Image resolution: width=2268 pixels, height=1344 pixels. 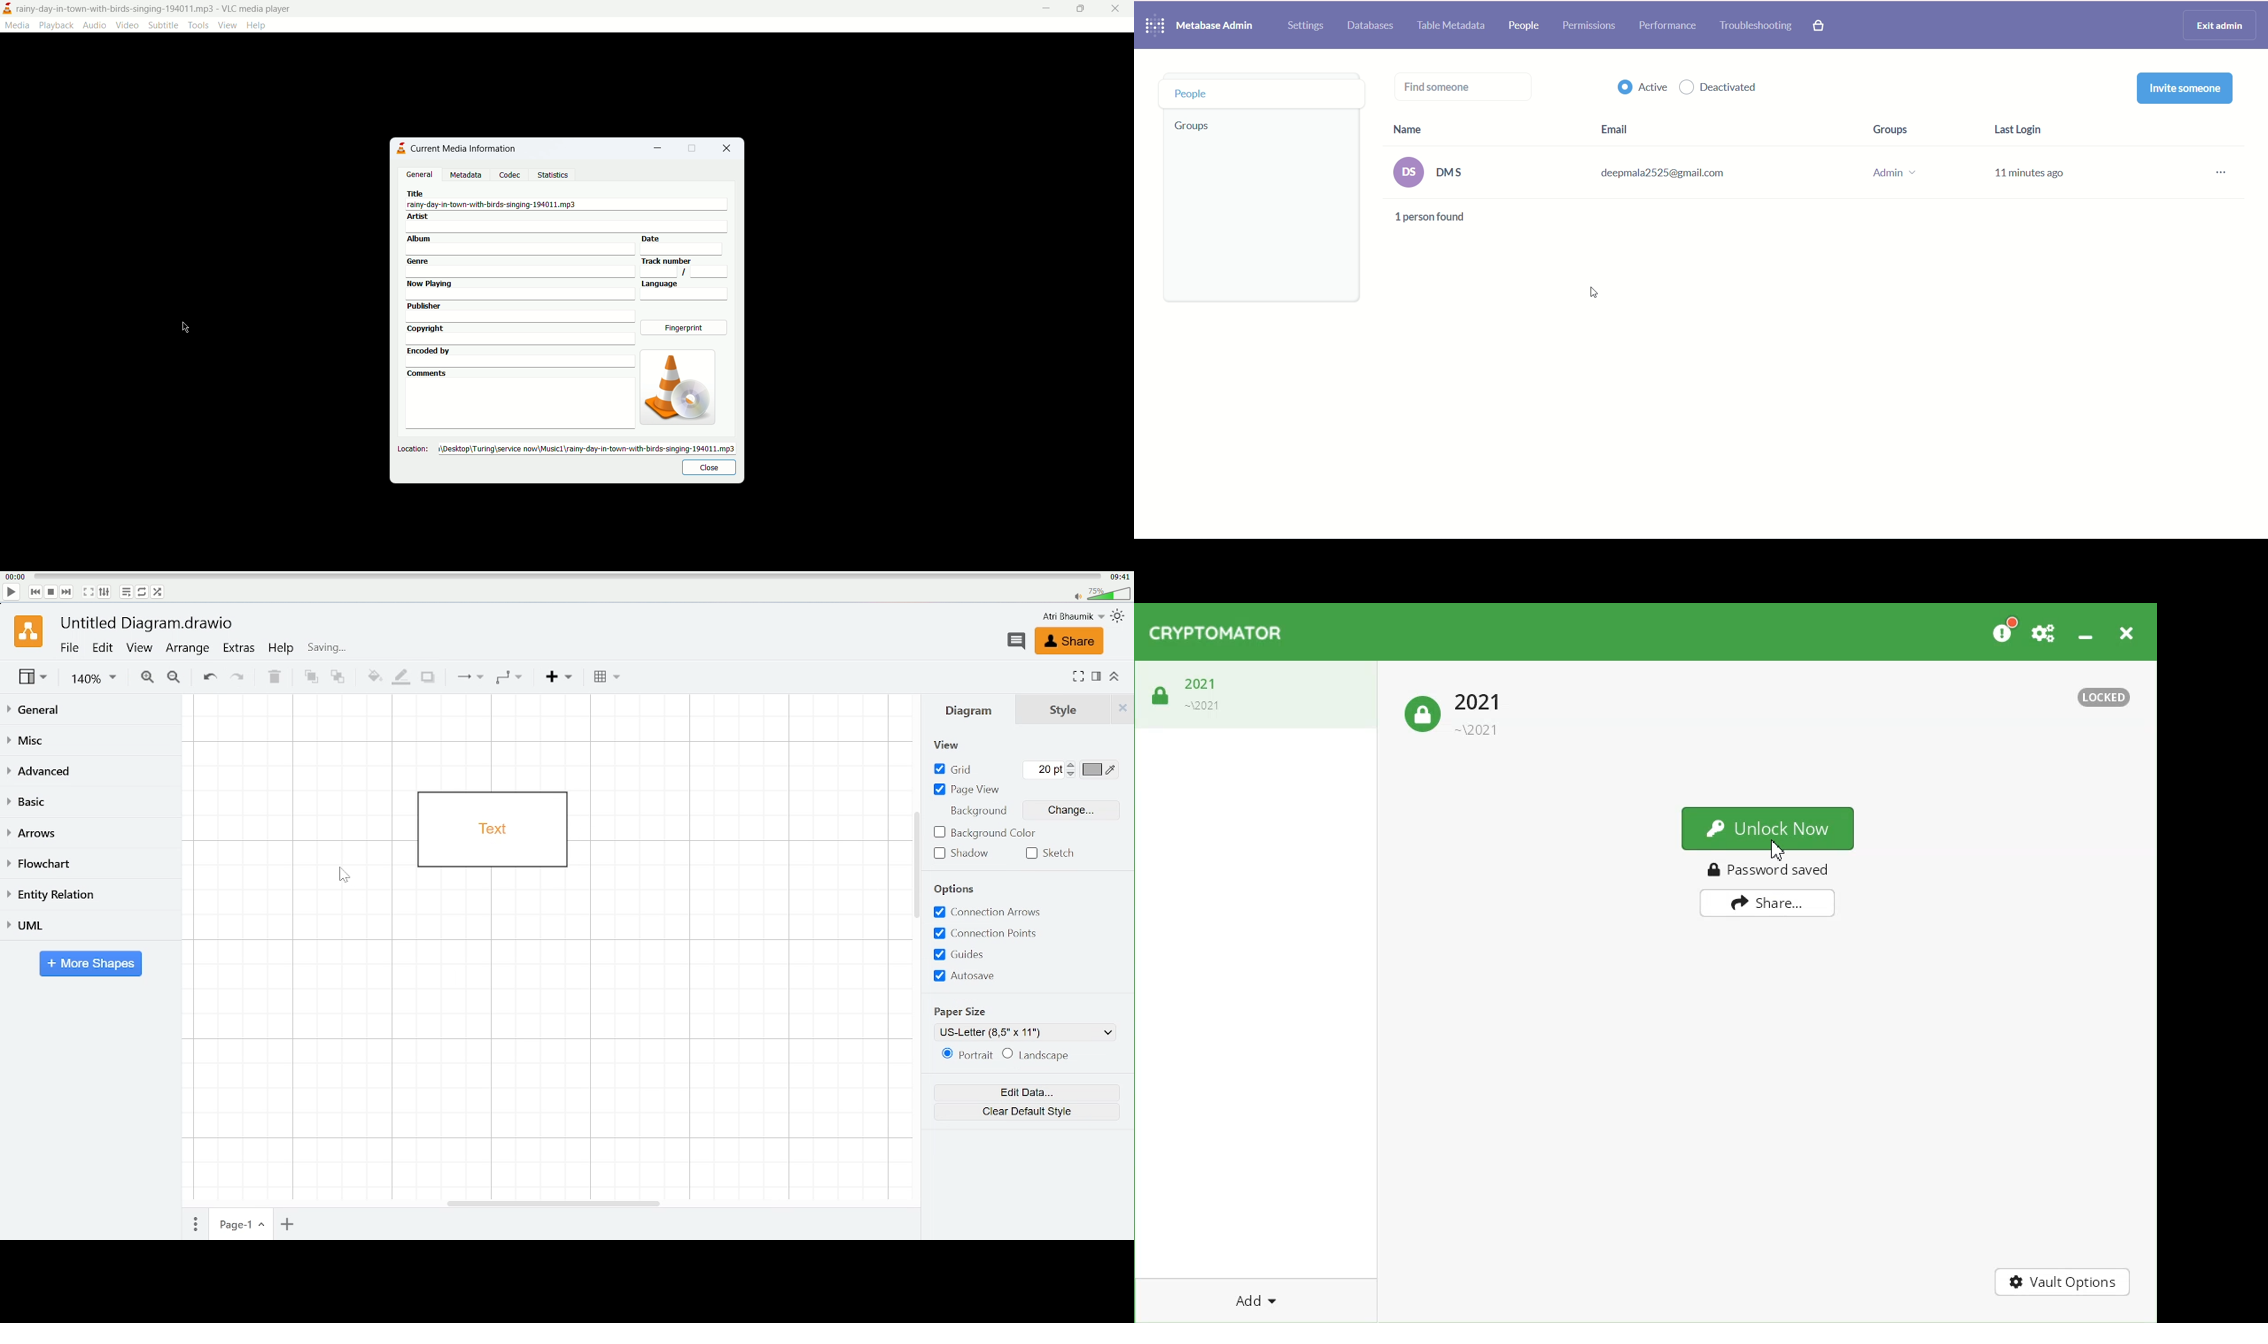 I want to click on Comment, so click(x=1015, y=641).